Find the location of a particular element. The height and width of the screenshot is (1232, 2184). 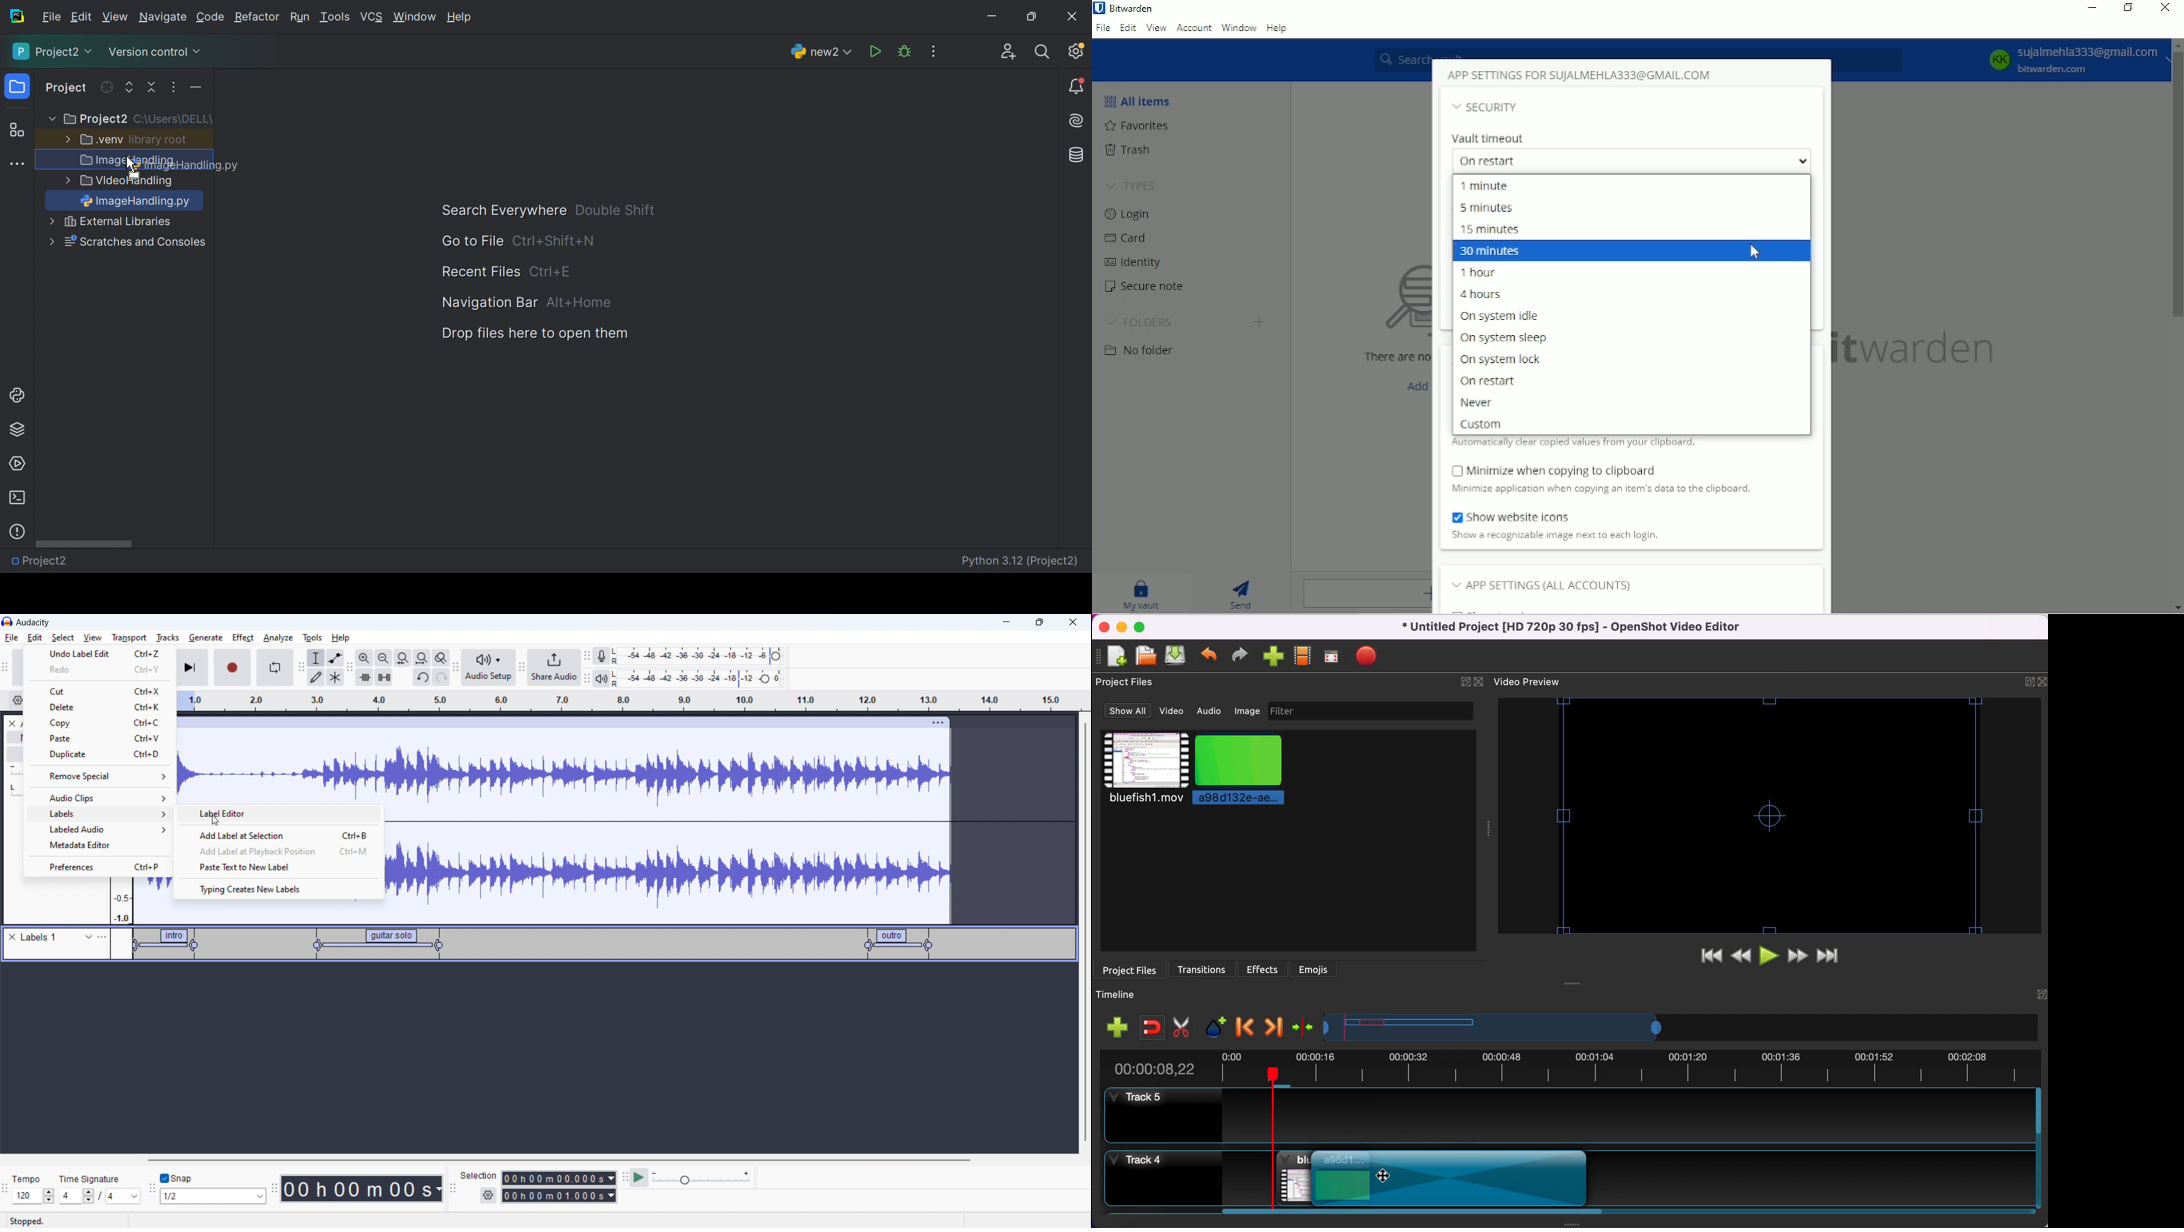

Project2 is located at coordinates (53, 51).